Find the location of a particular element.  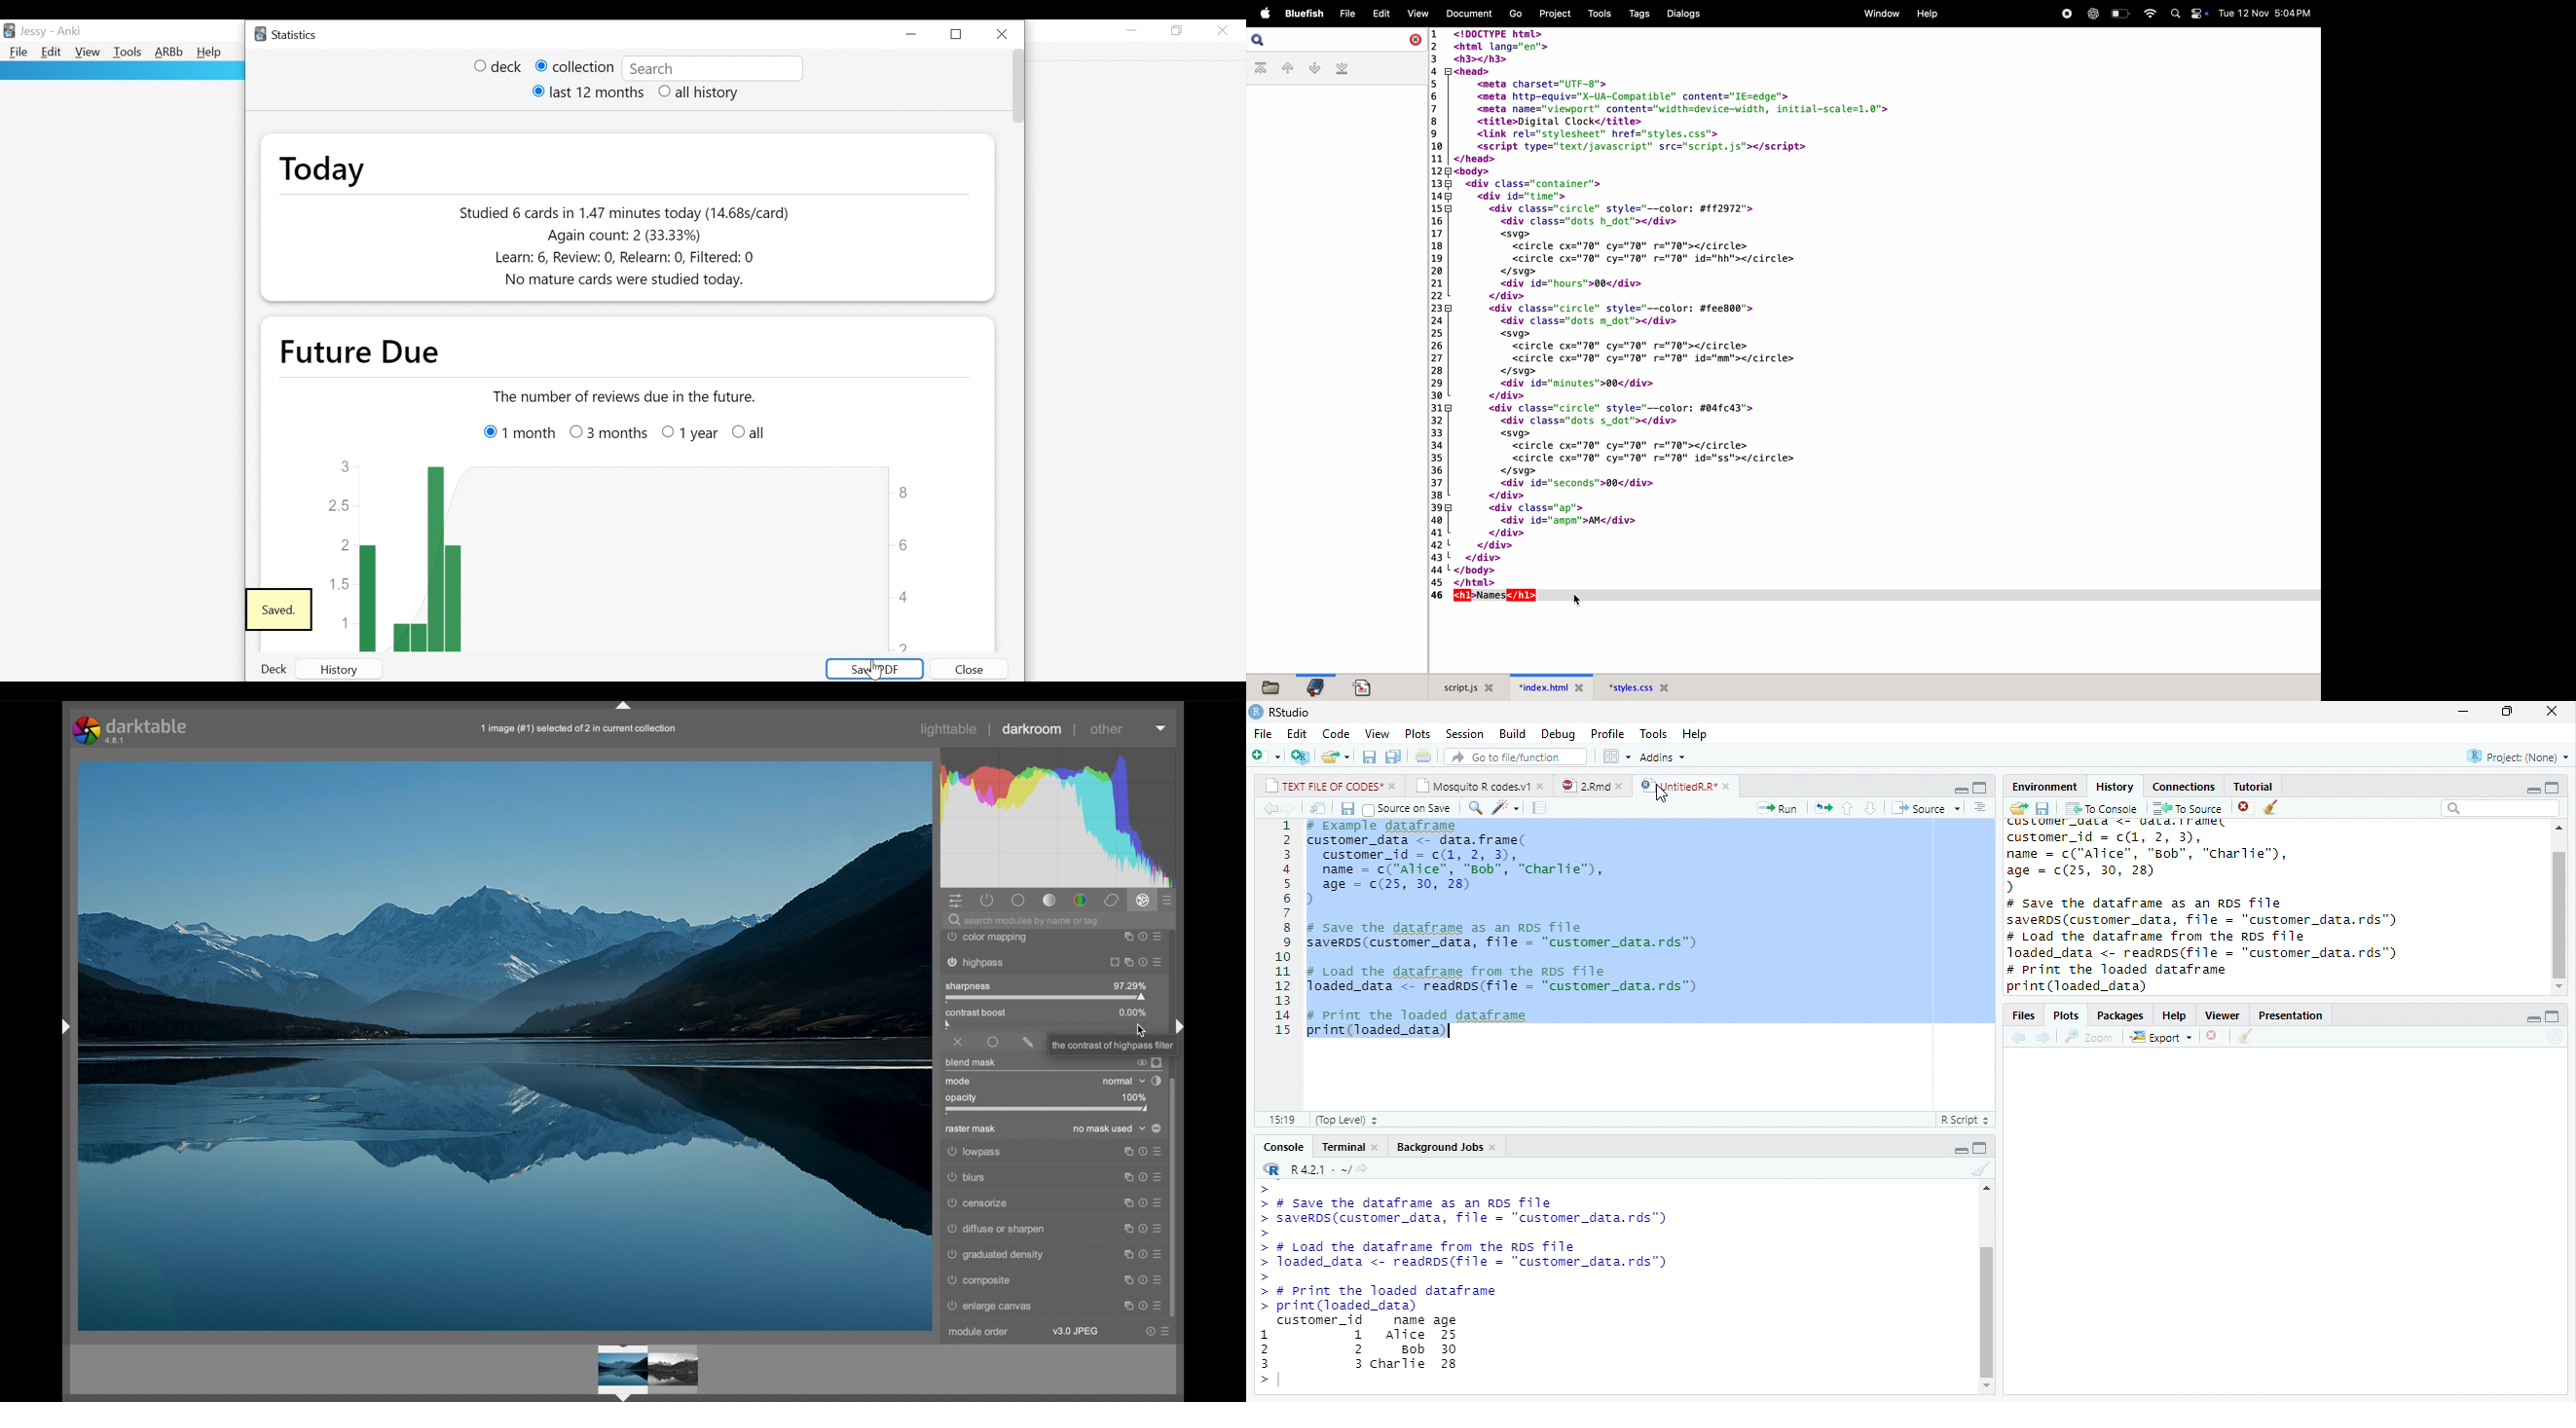

Source is located at coordinates (1928, 809).